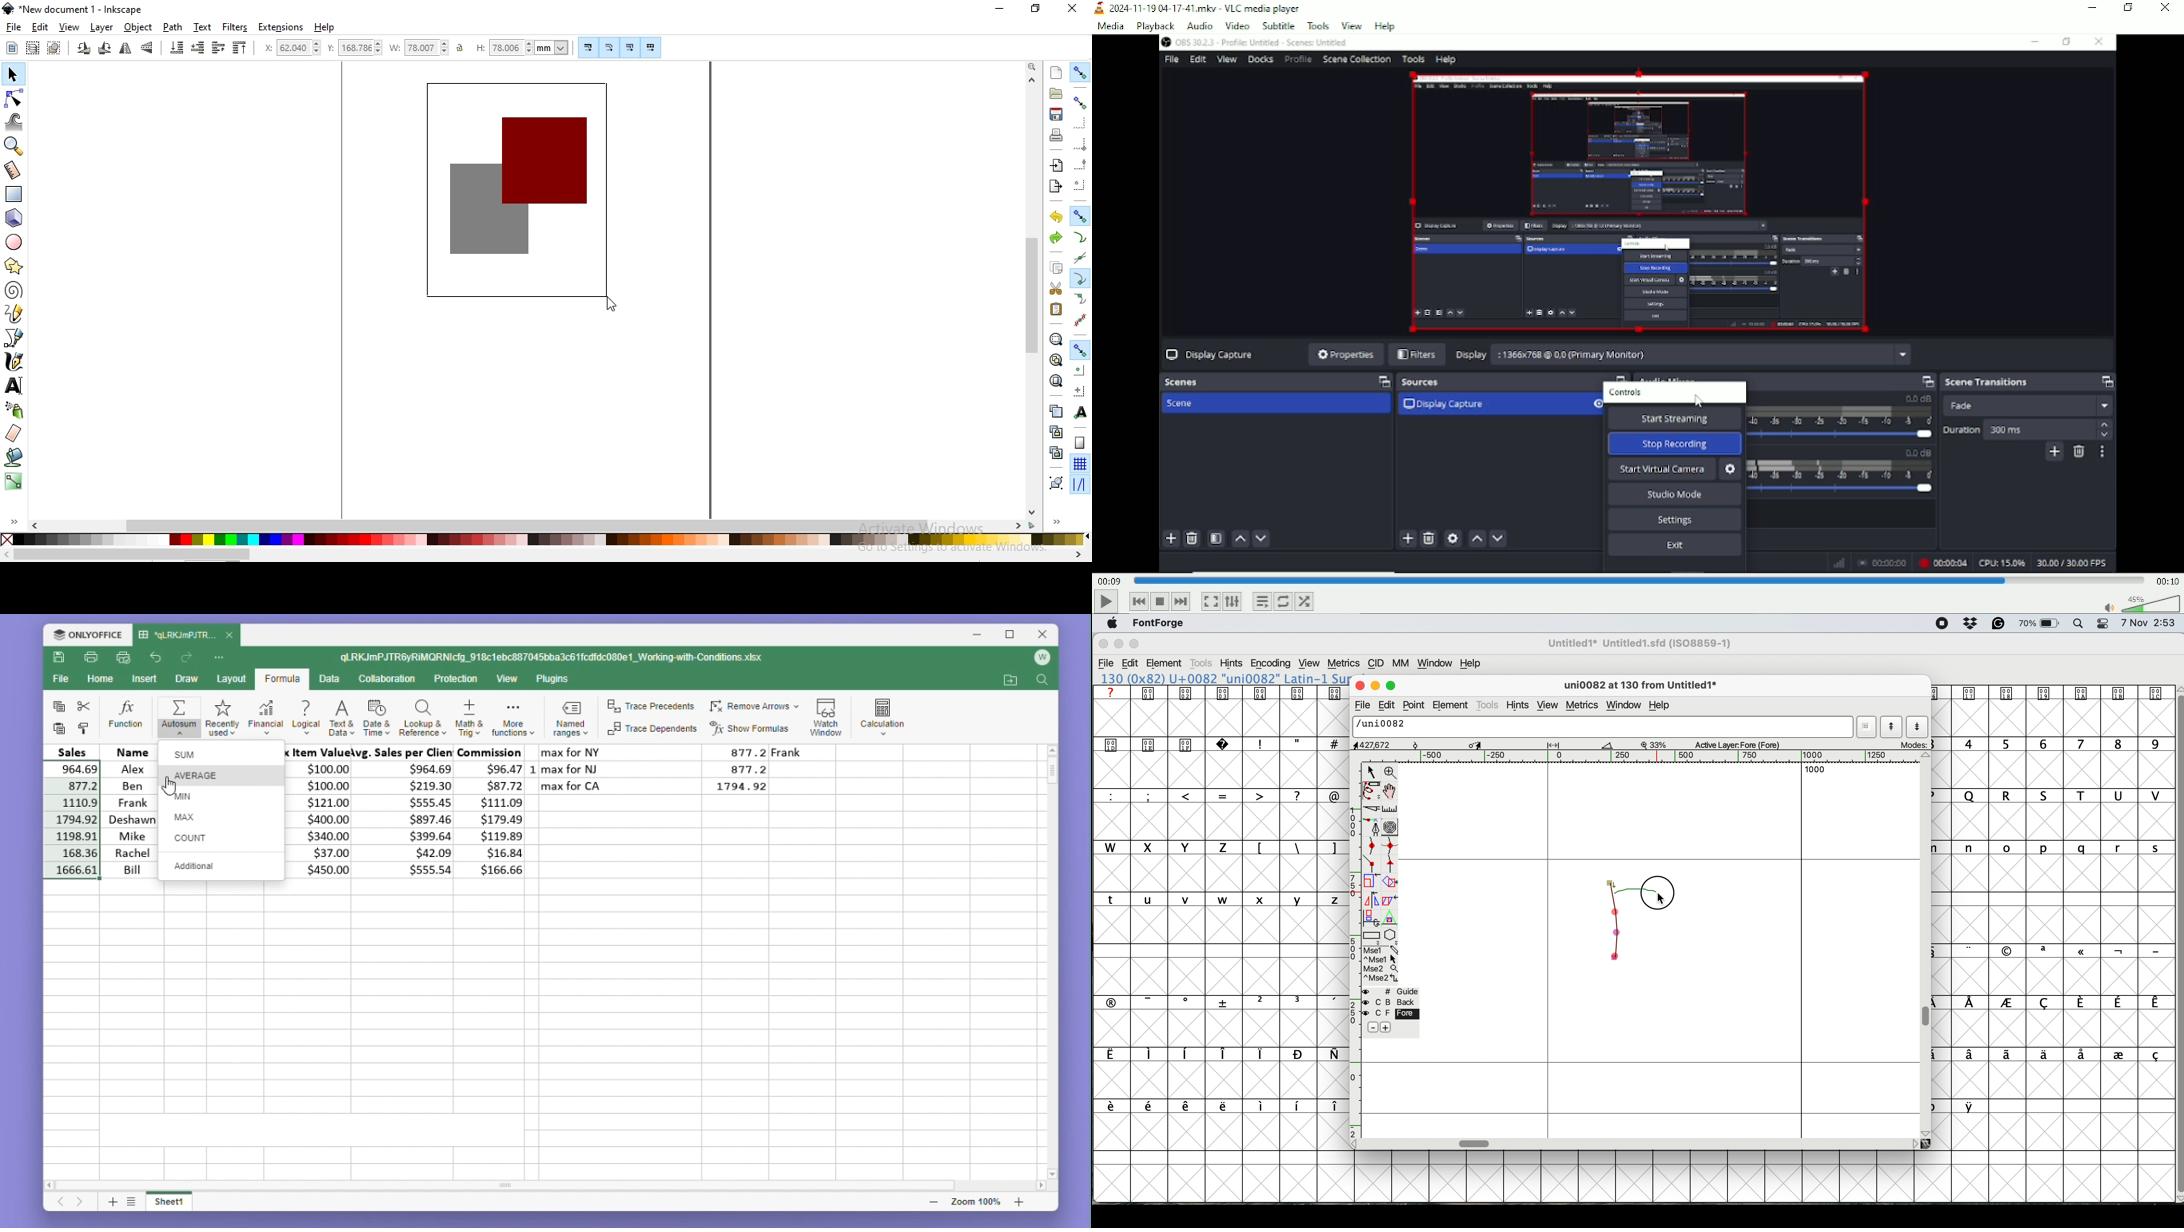 This screenshot has width=2184, height=1232. I want to click on zoom to fit drawing, so click(1055, 360).